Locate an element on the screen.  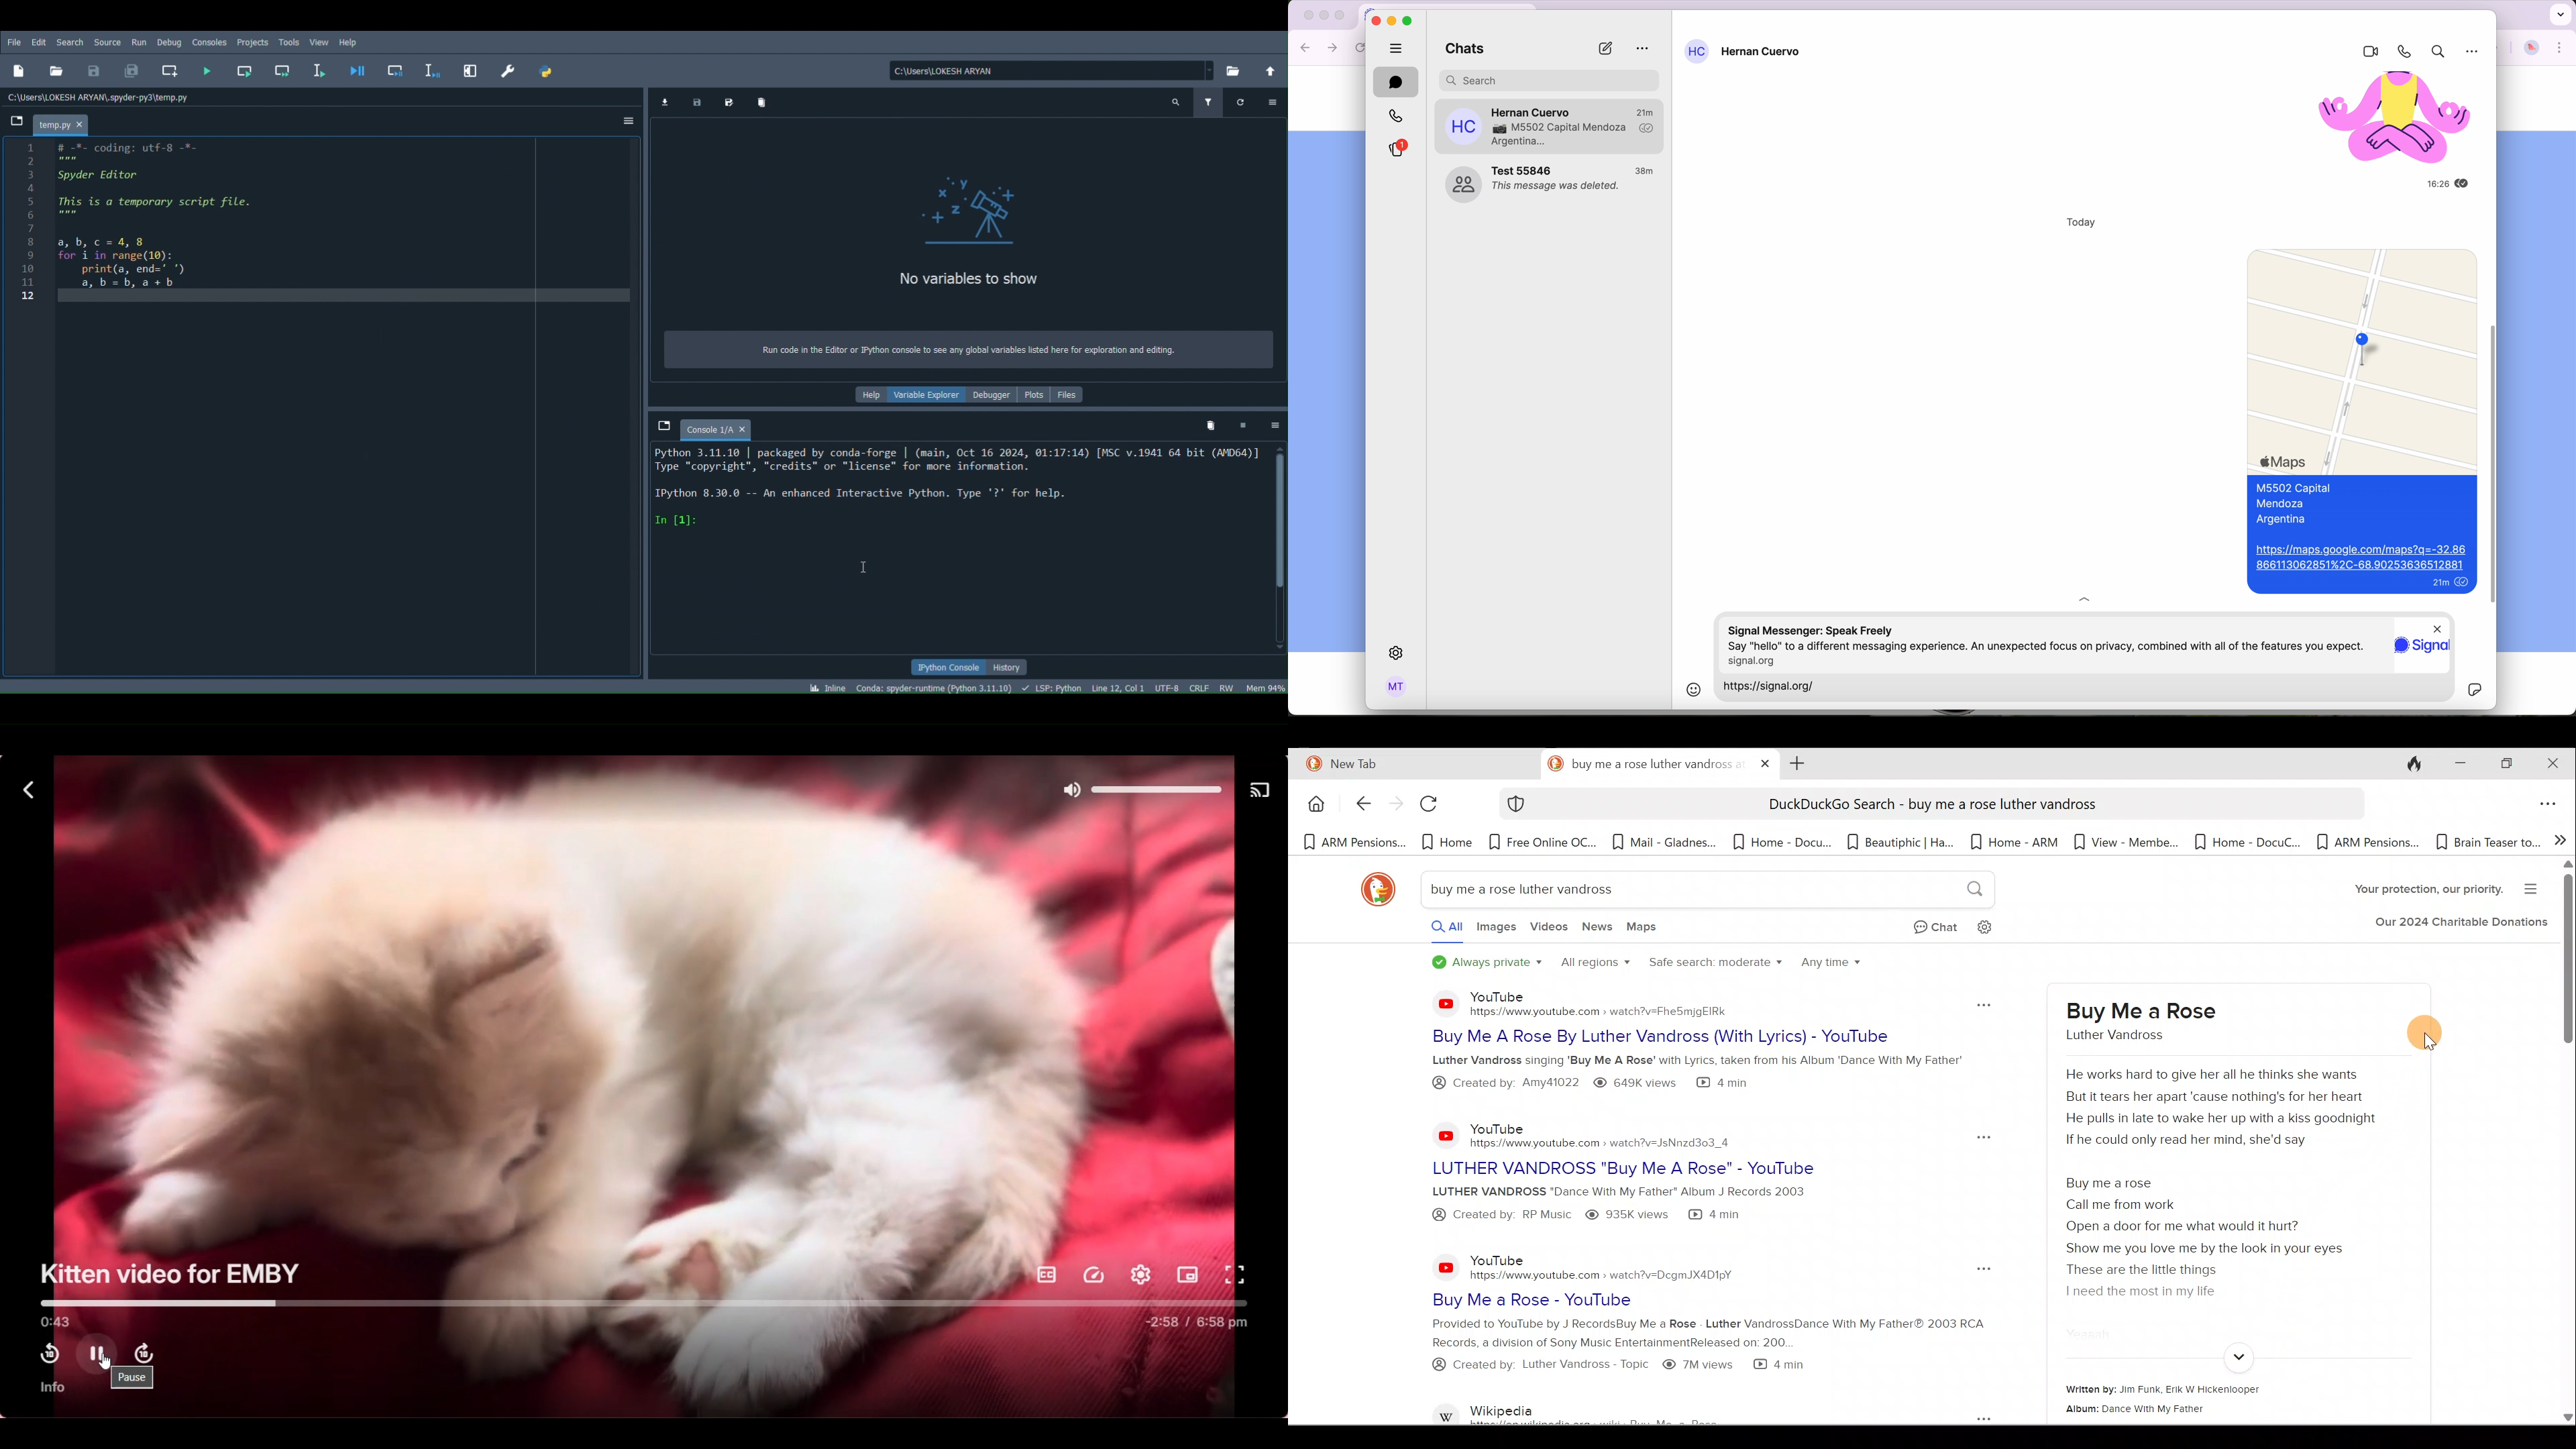
Chat privately with AI is located at coordinates (1925, 928).